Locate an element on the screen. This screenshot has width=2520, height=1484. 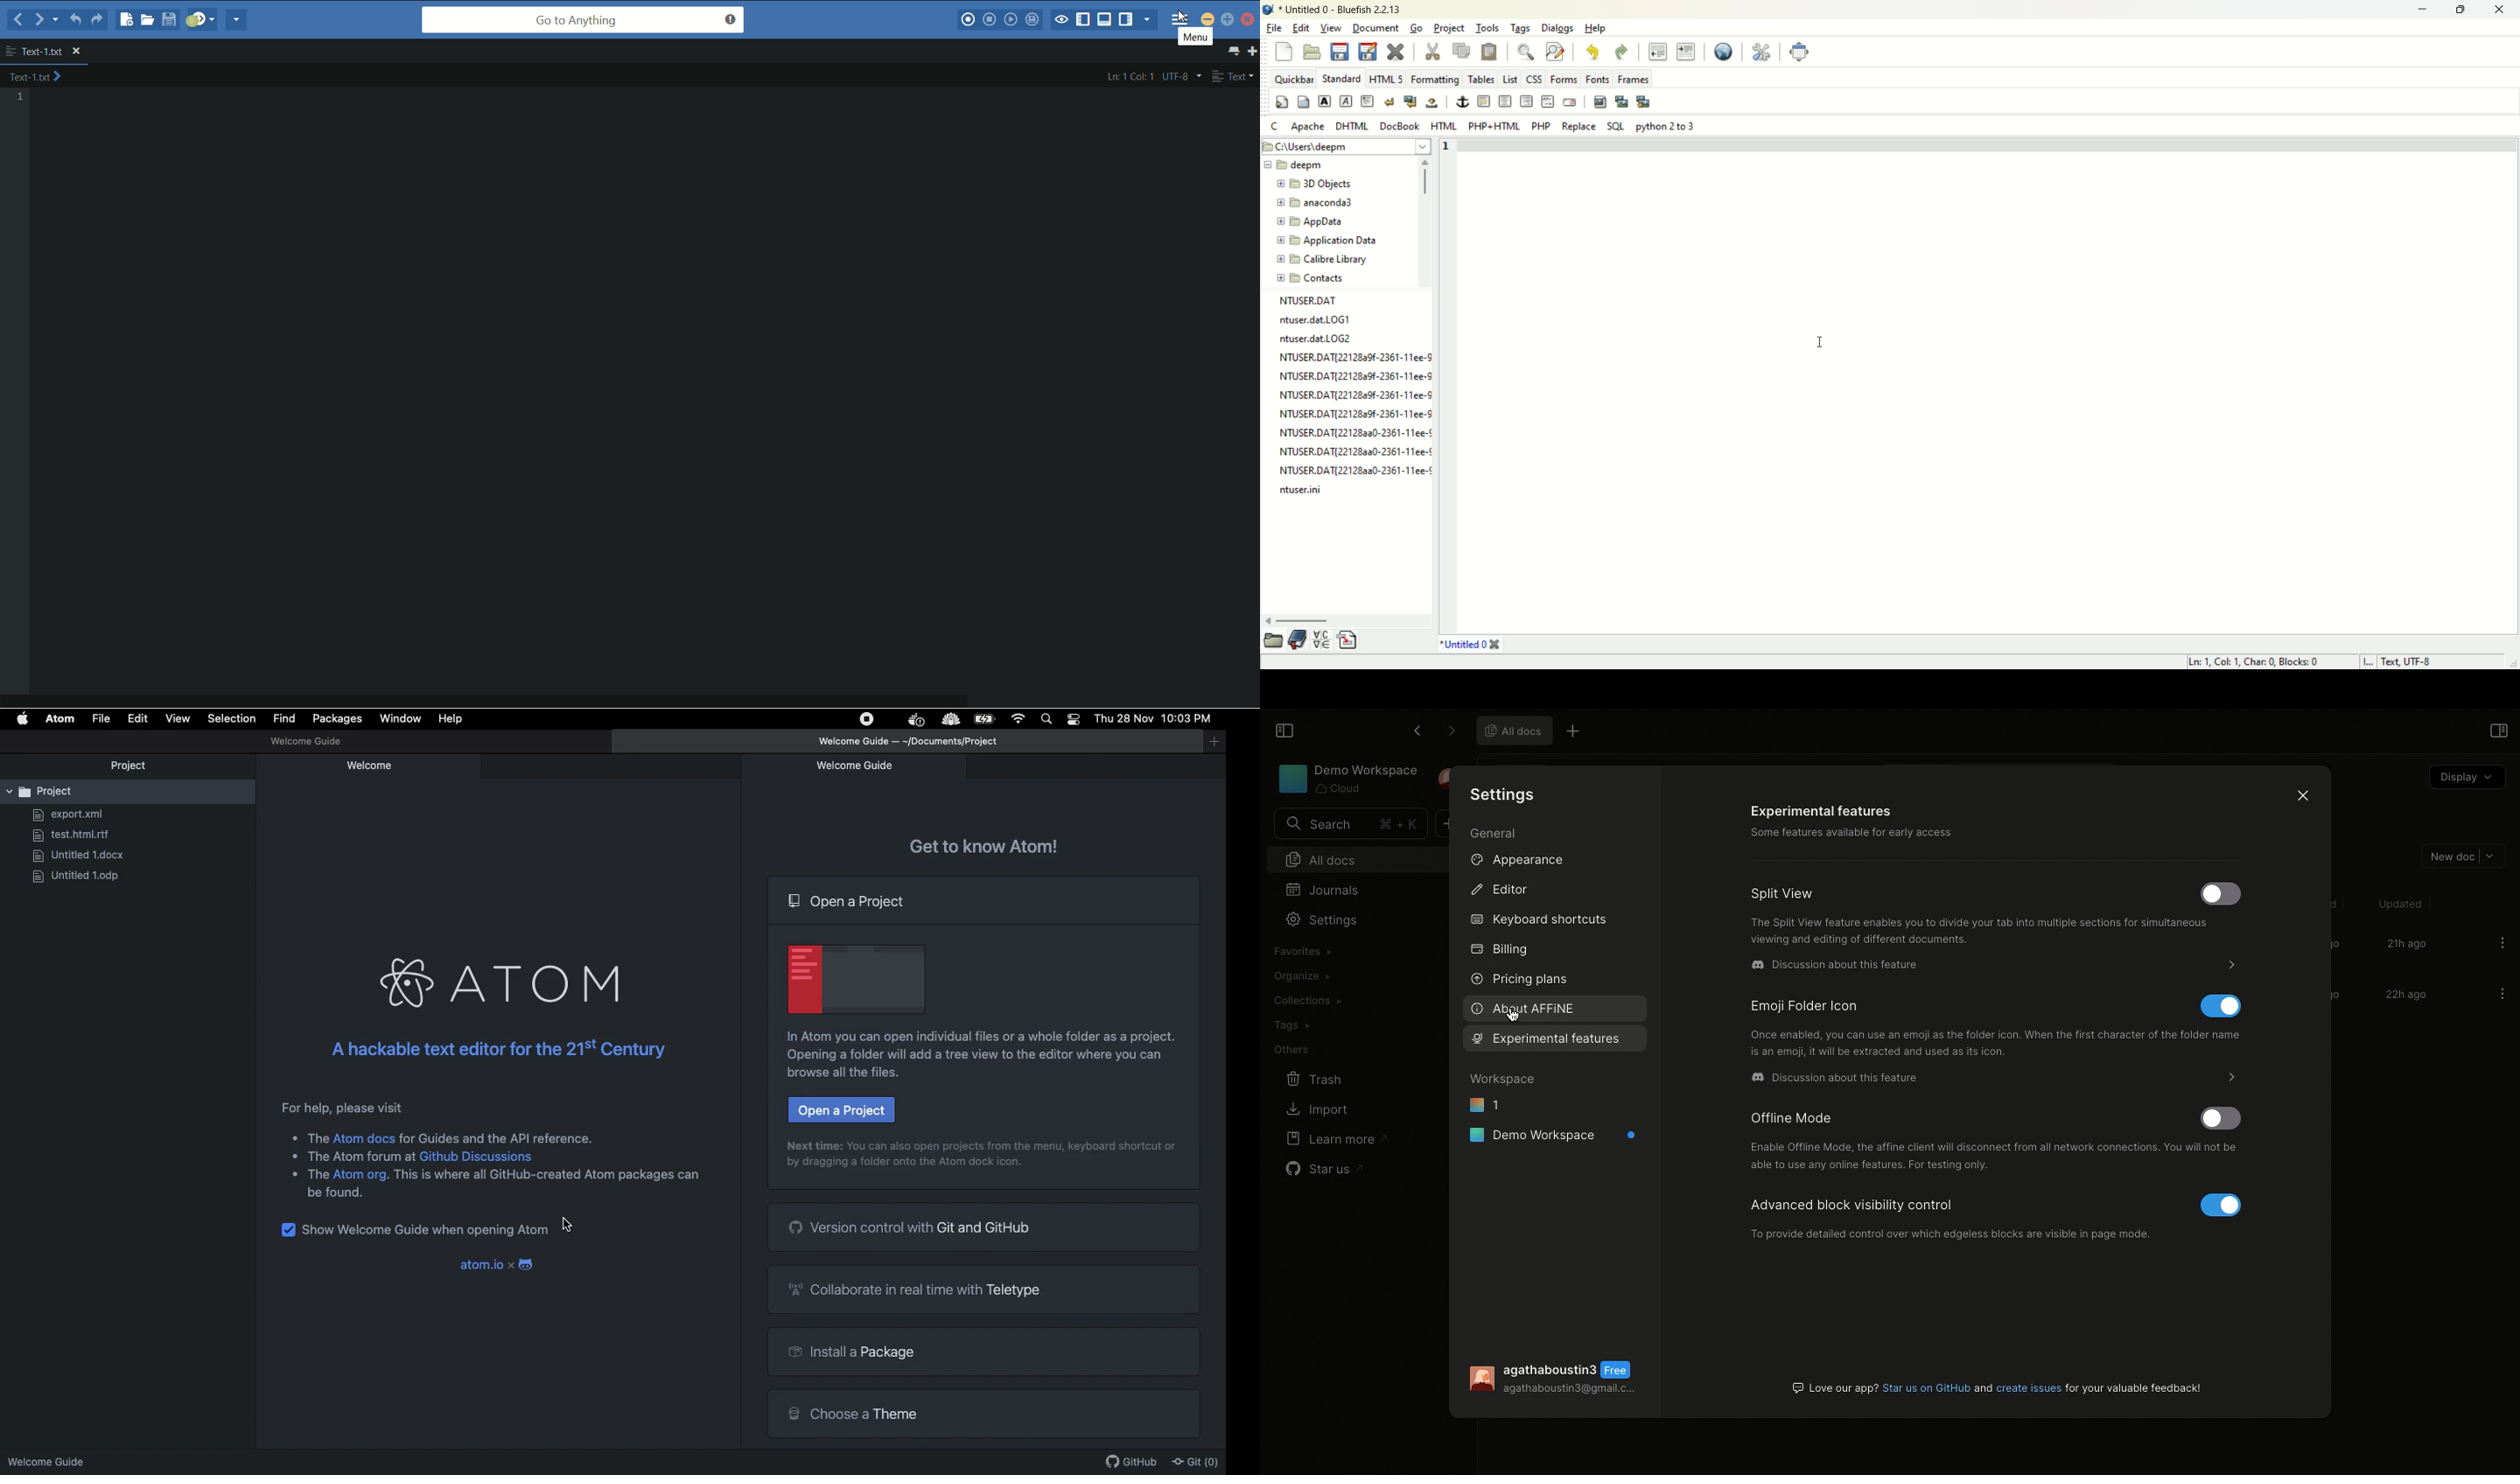
document is located at coordinates (1376, 28).